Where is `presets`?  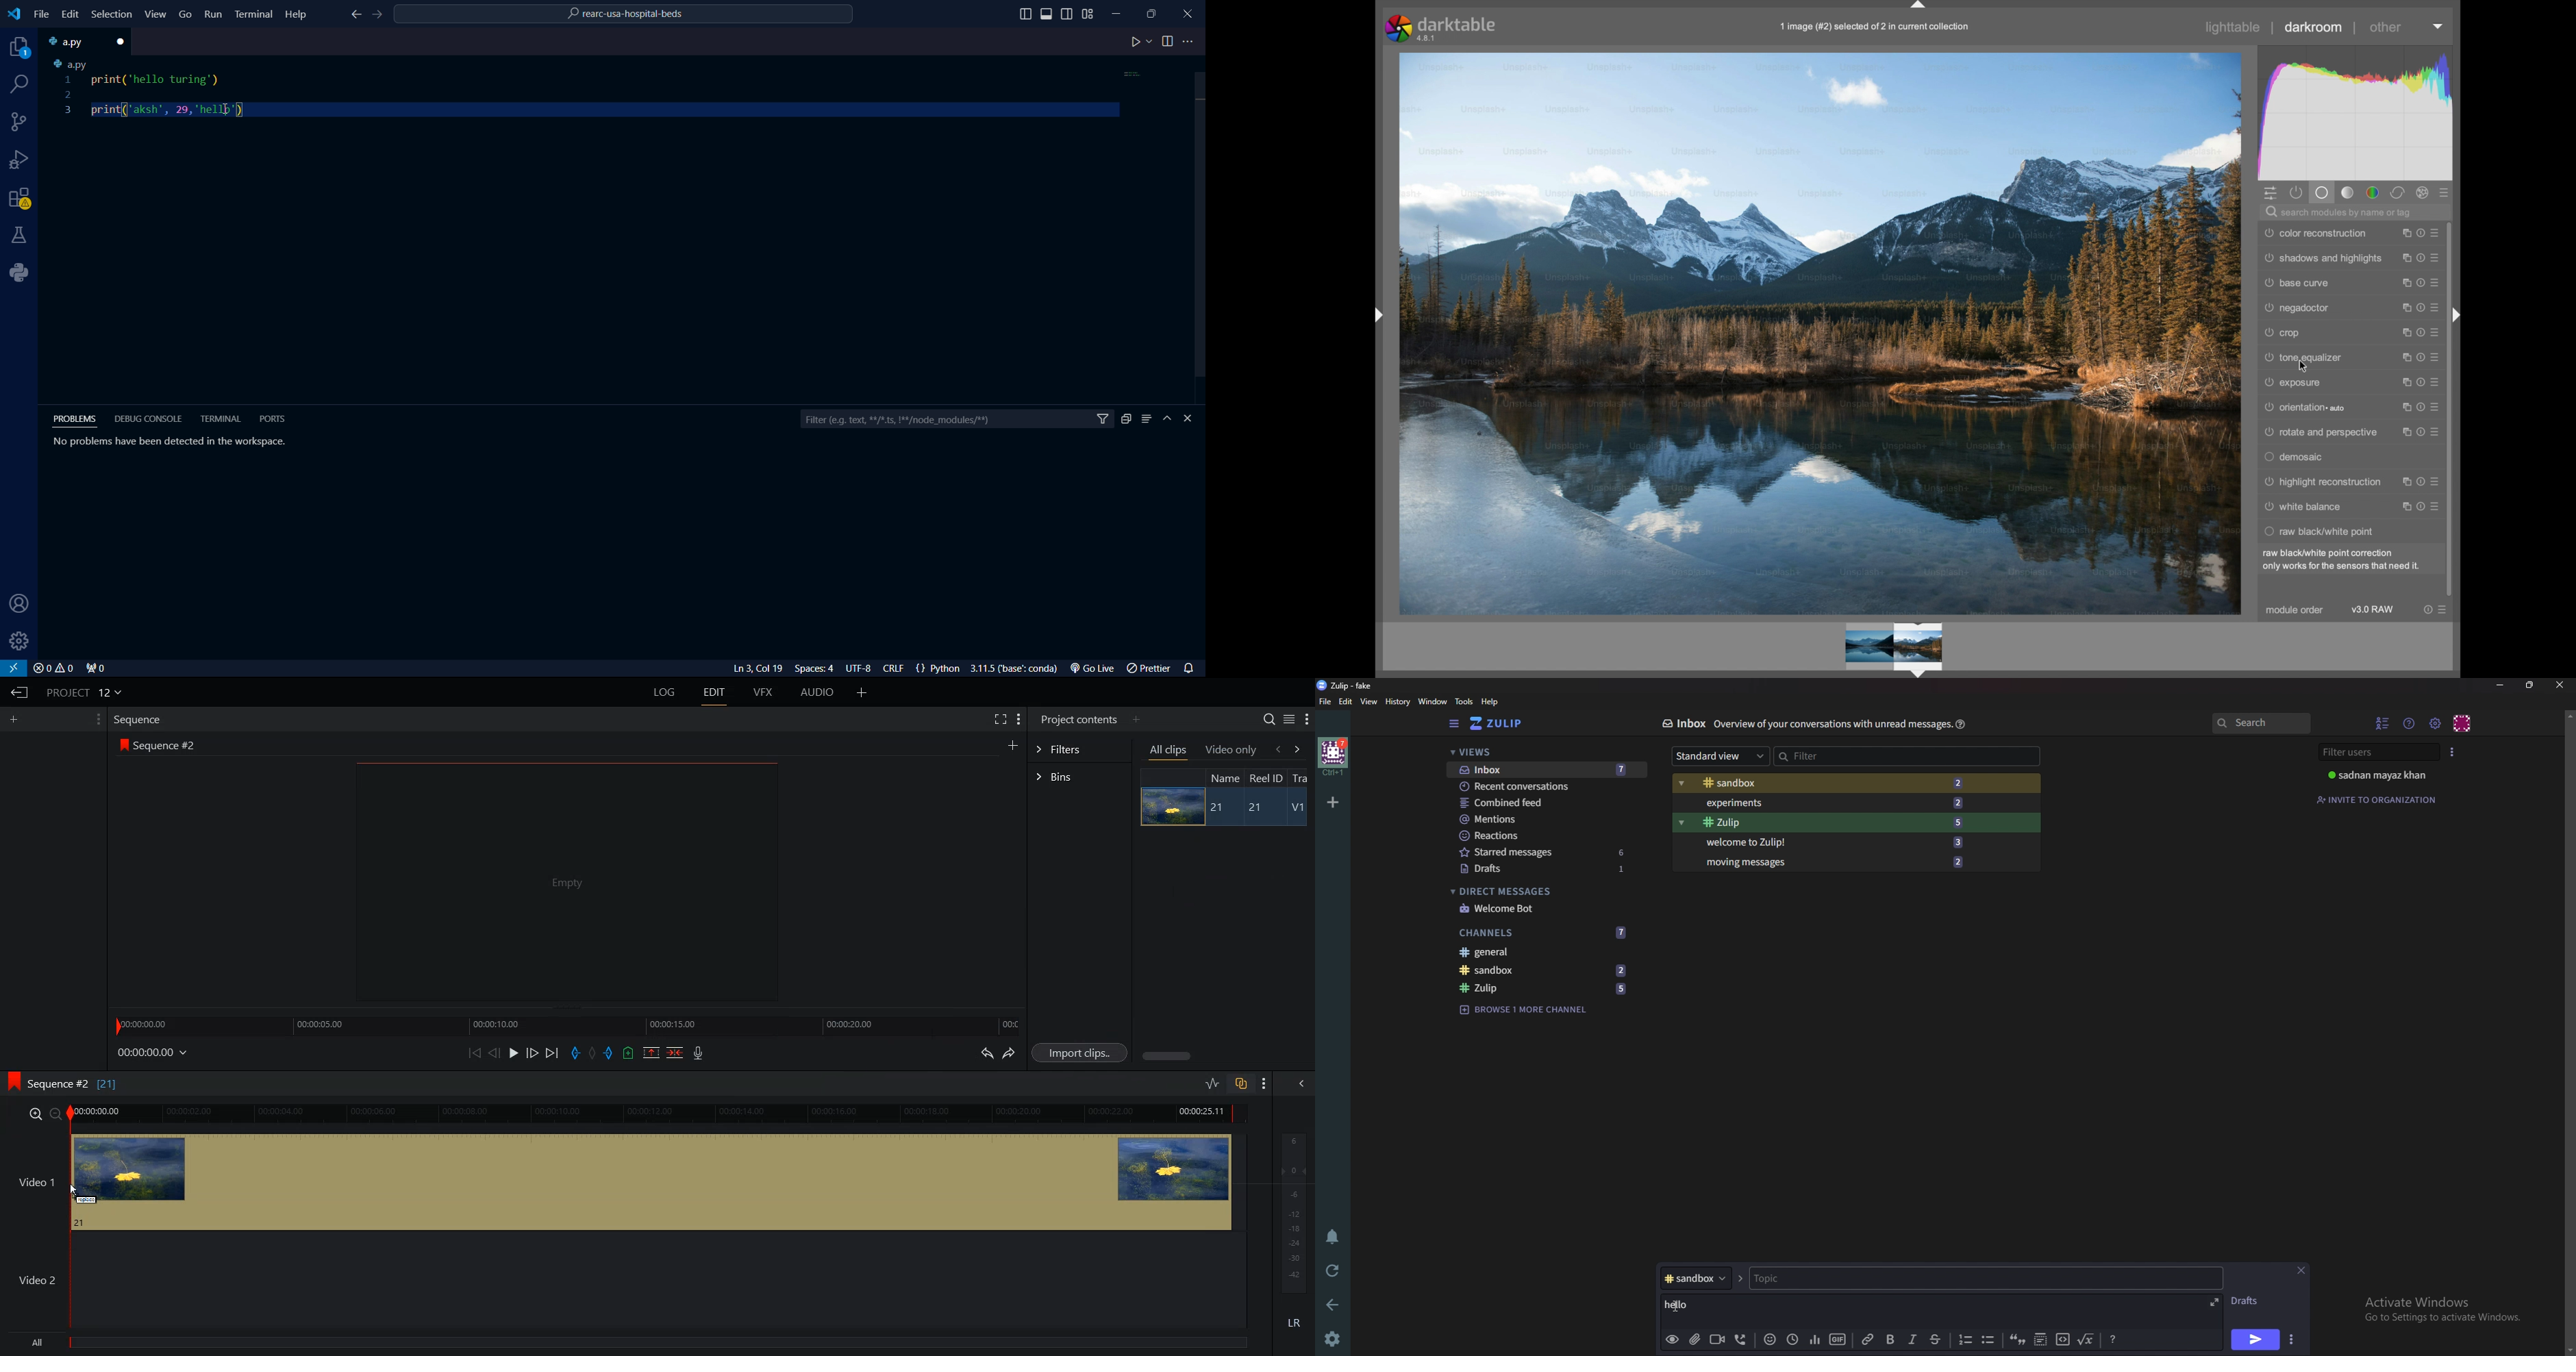 presets is located at coordinates (2438, 332).